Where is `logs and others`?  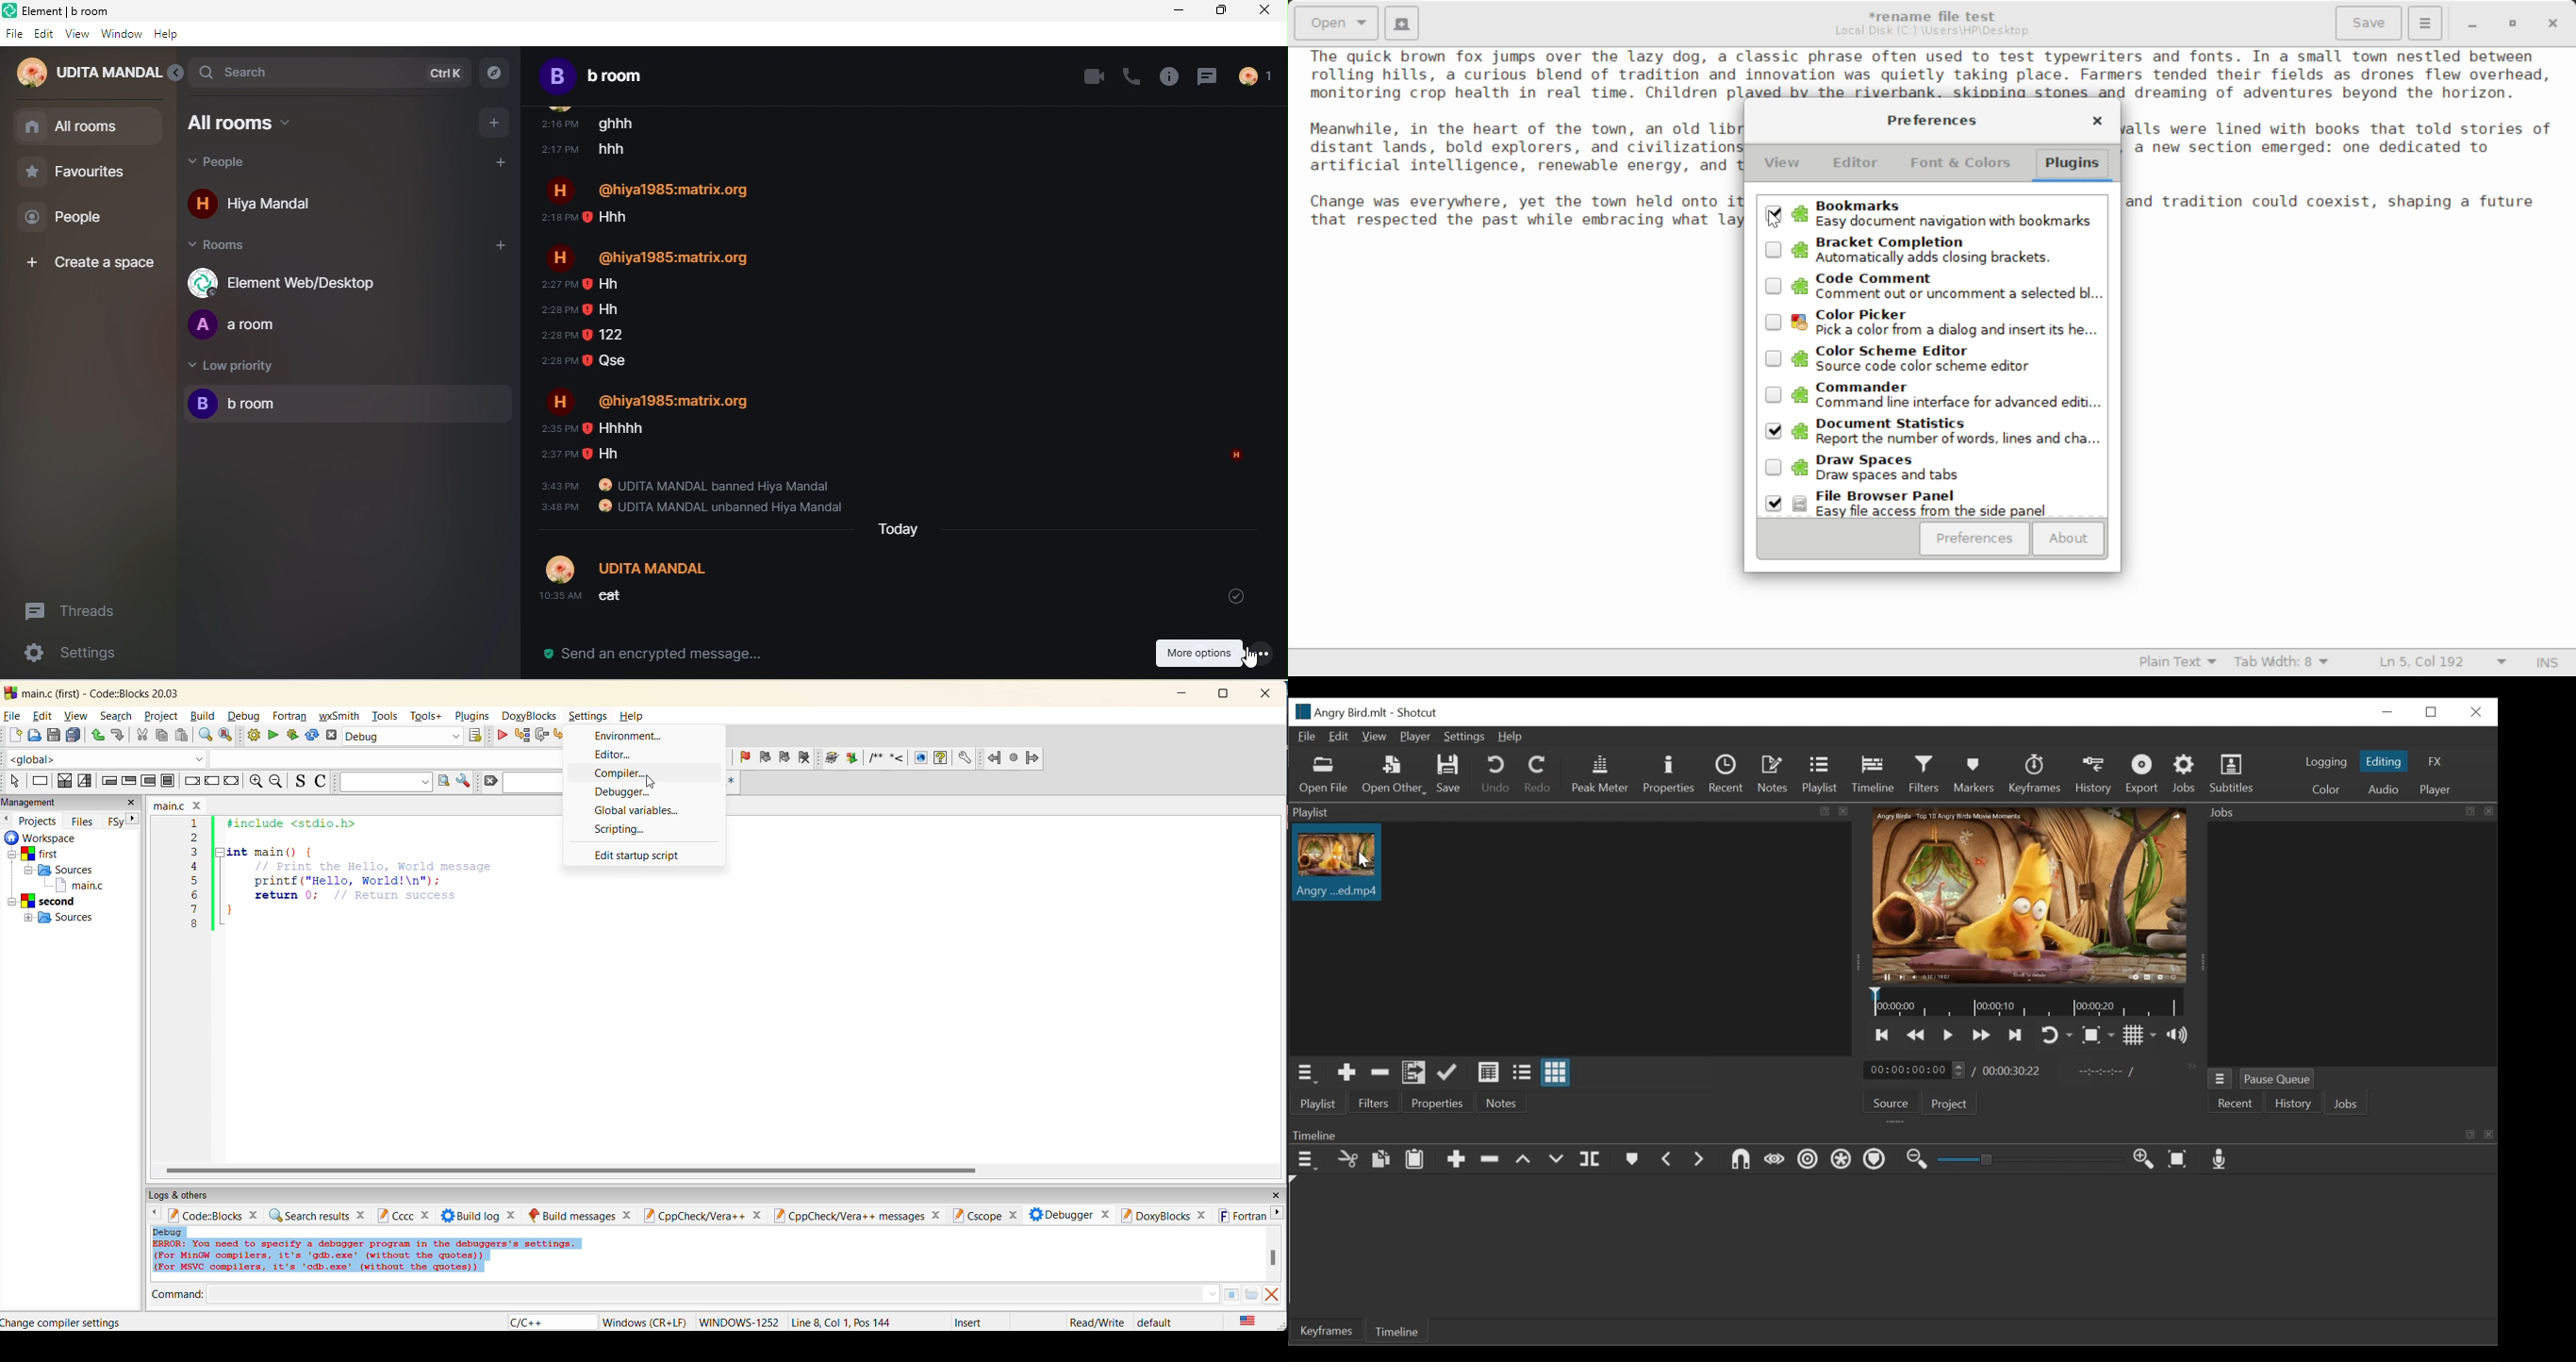
logs and others is located at coordinates (190, 1195).